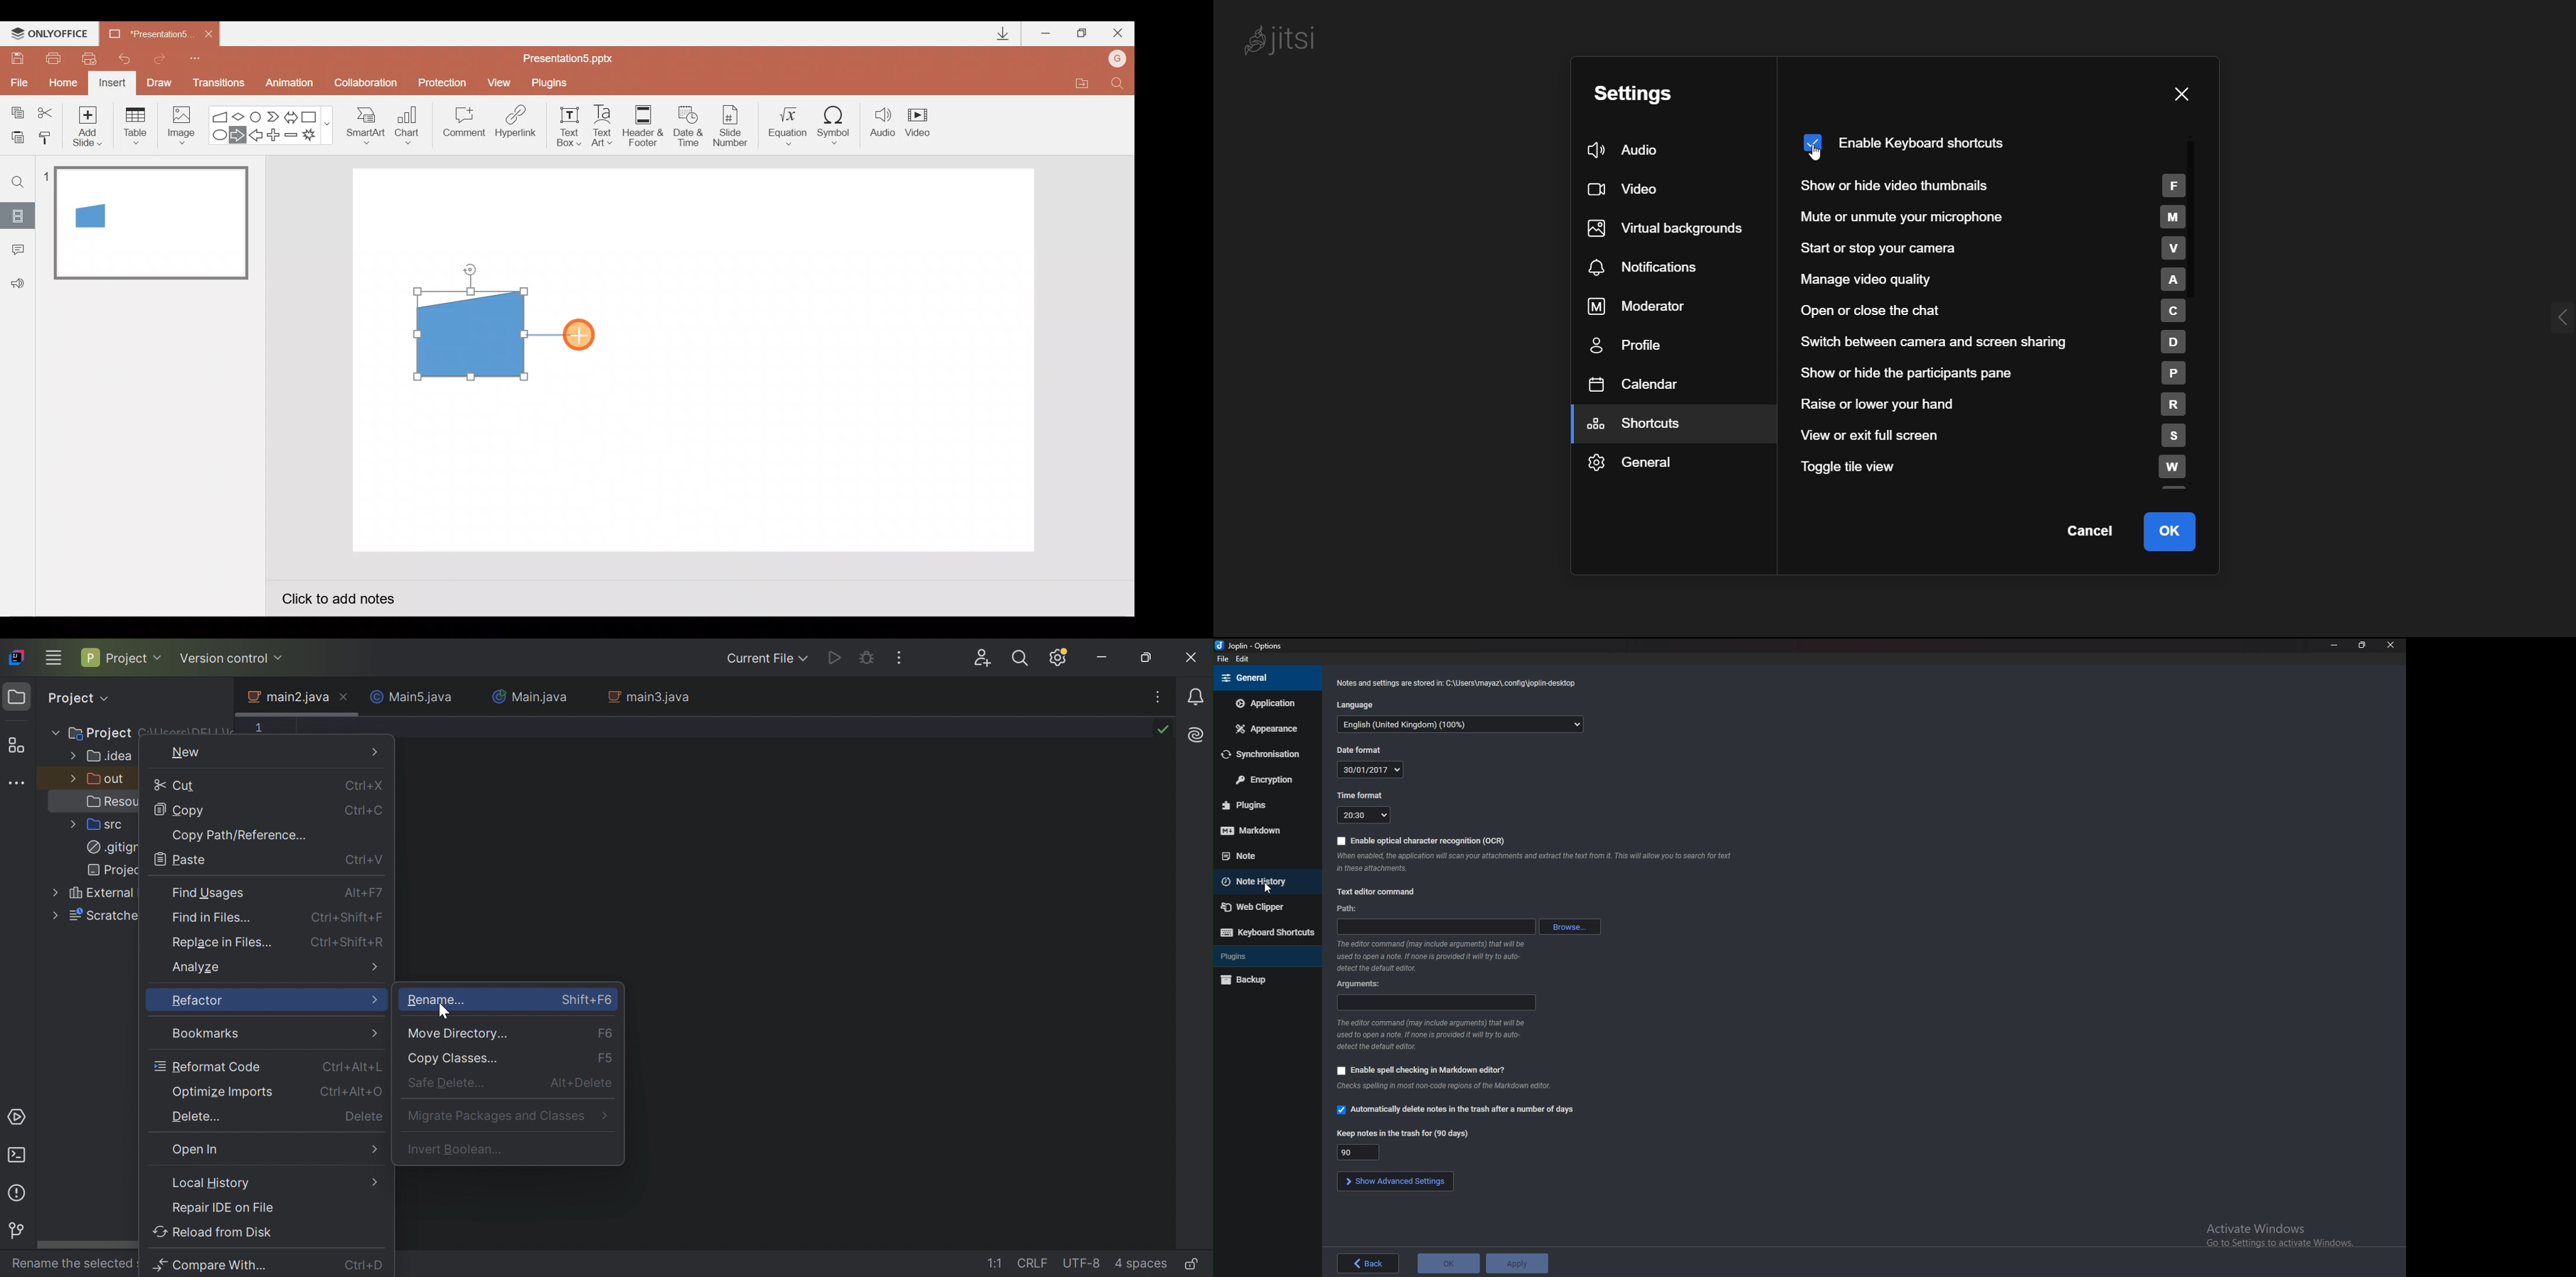 The height and width of the screenshot is (1288, 2576). What do you see at coordinates (1423, 1069) in the screenshot?
I see `Enable spell checking` at bounding box center [1423, 1069].